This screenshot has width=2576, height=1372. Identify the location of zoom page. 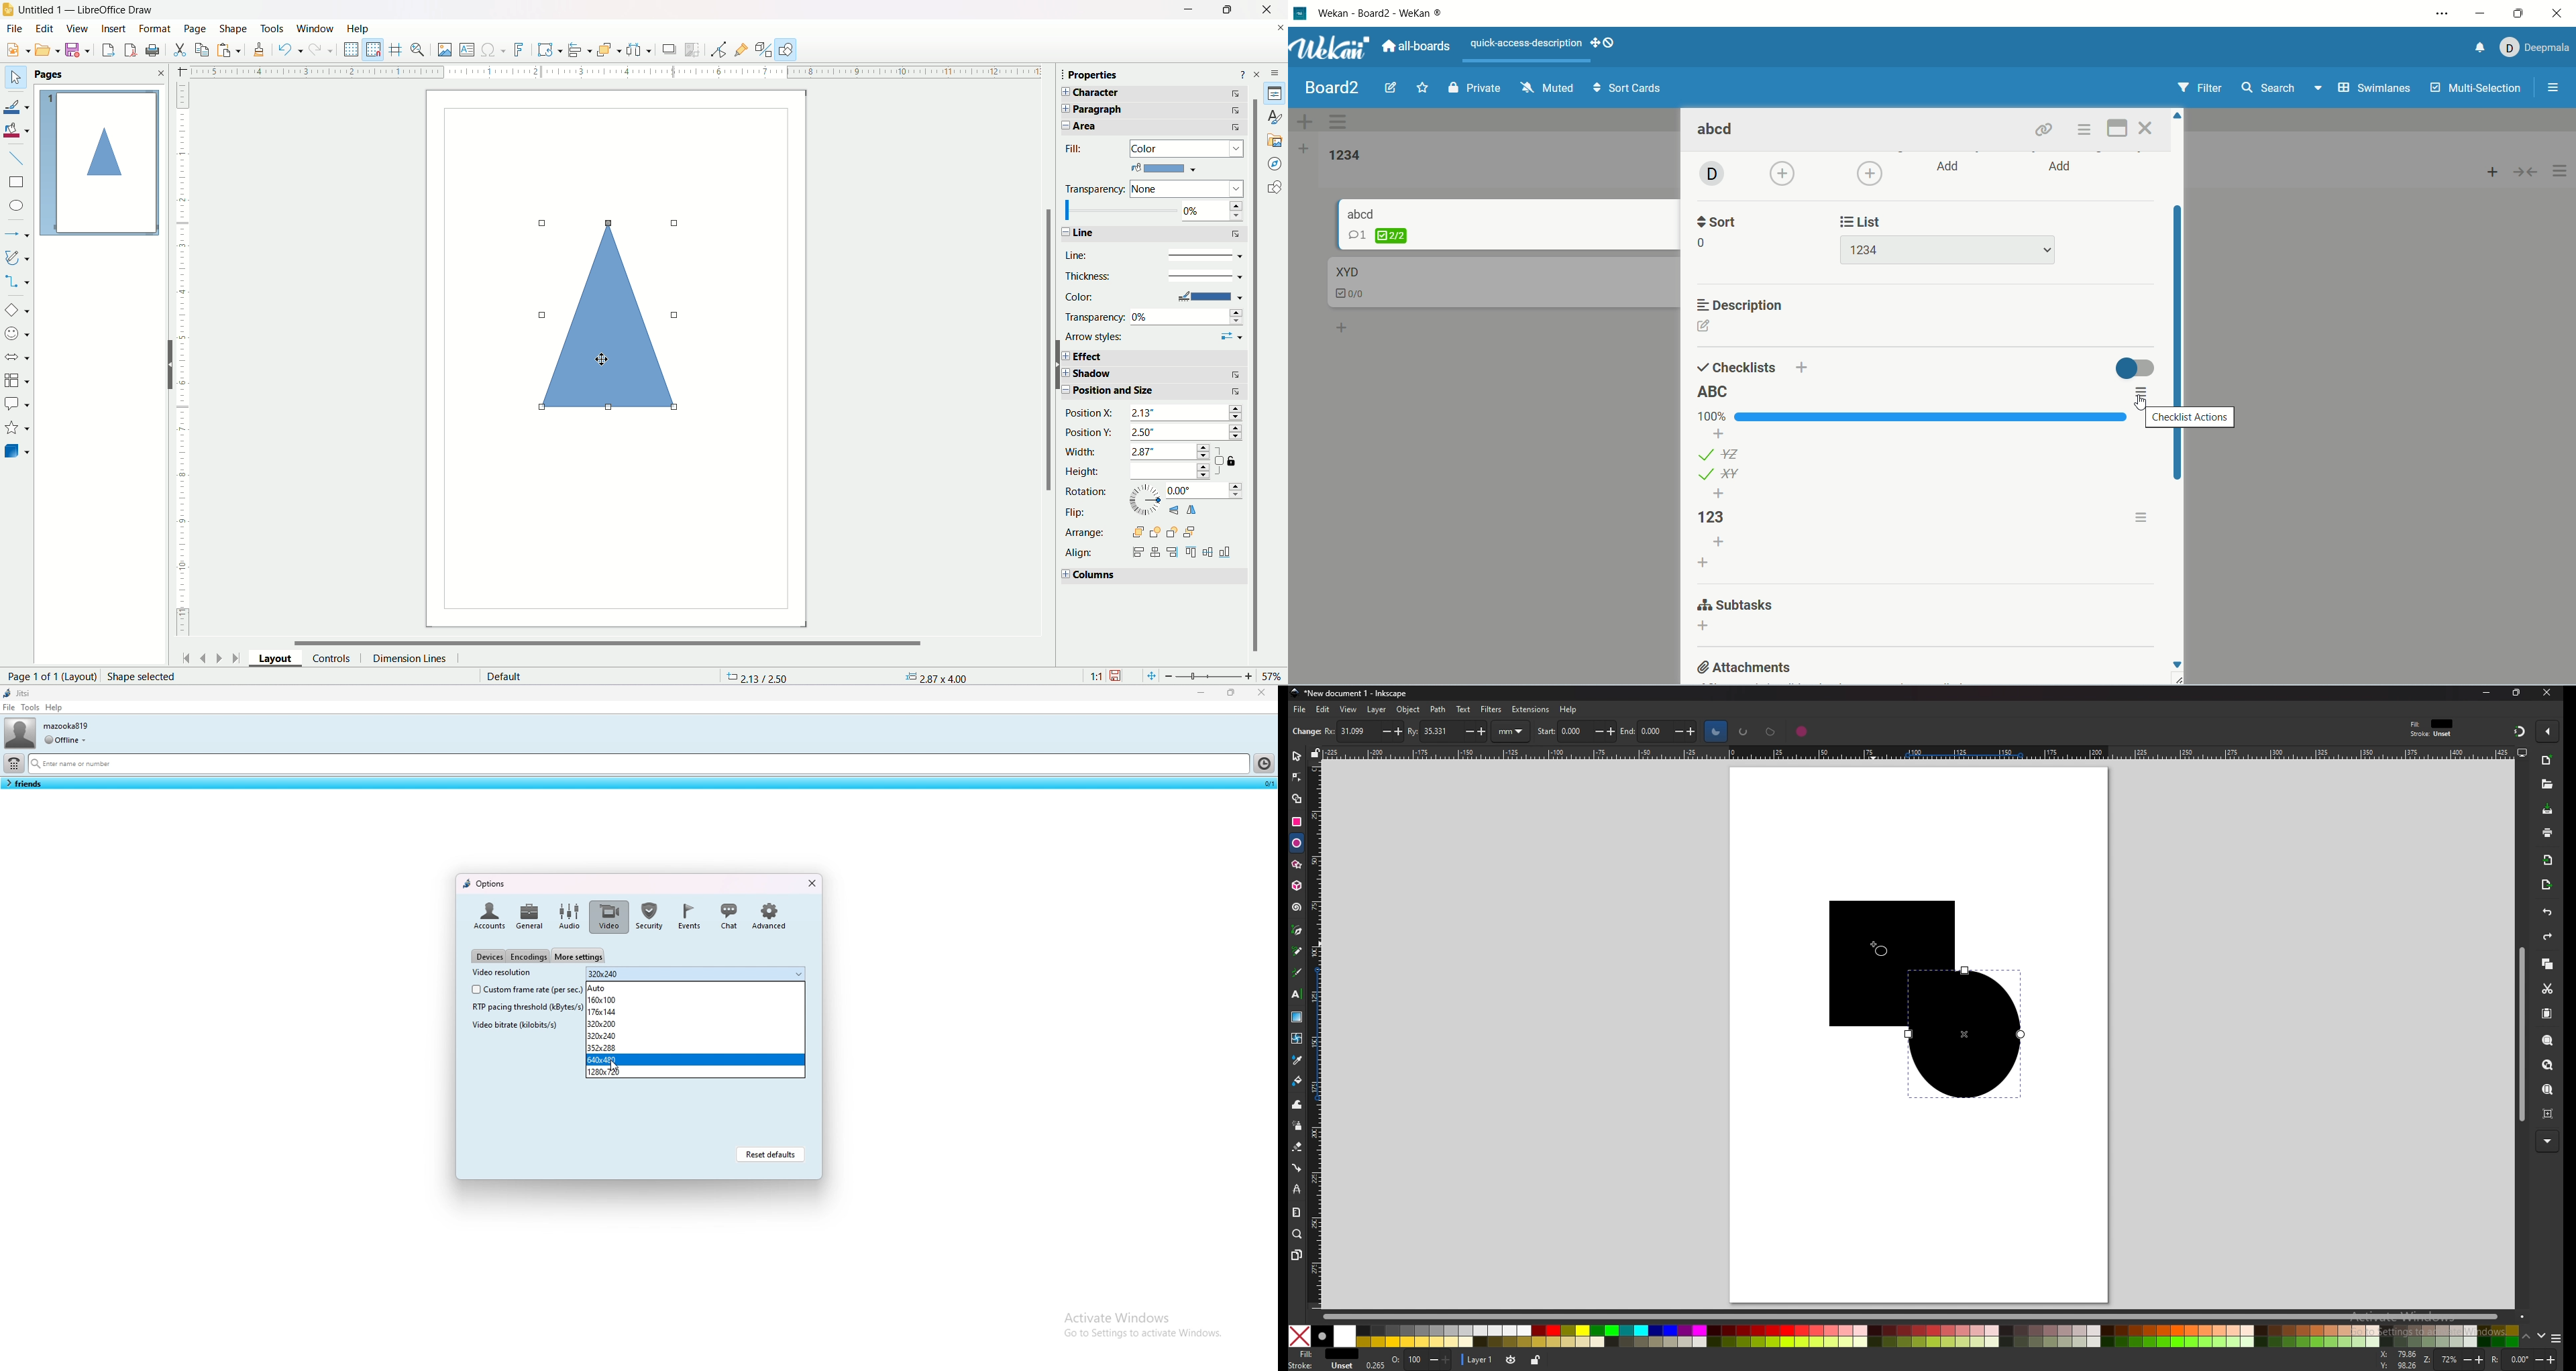
(2548, 1089).